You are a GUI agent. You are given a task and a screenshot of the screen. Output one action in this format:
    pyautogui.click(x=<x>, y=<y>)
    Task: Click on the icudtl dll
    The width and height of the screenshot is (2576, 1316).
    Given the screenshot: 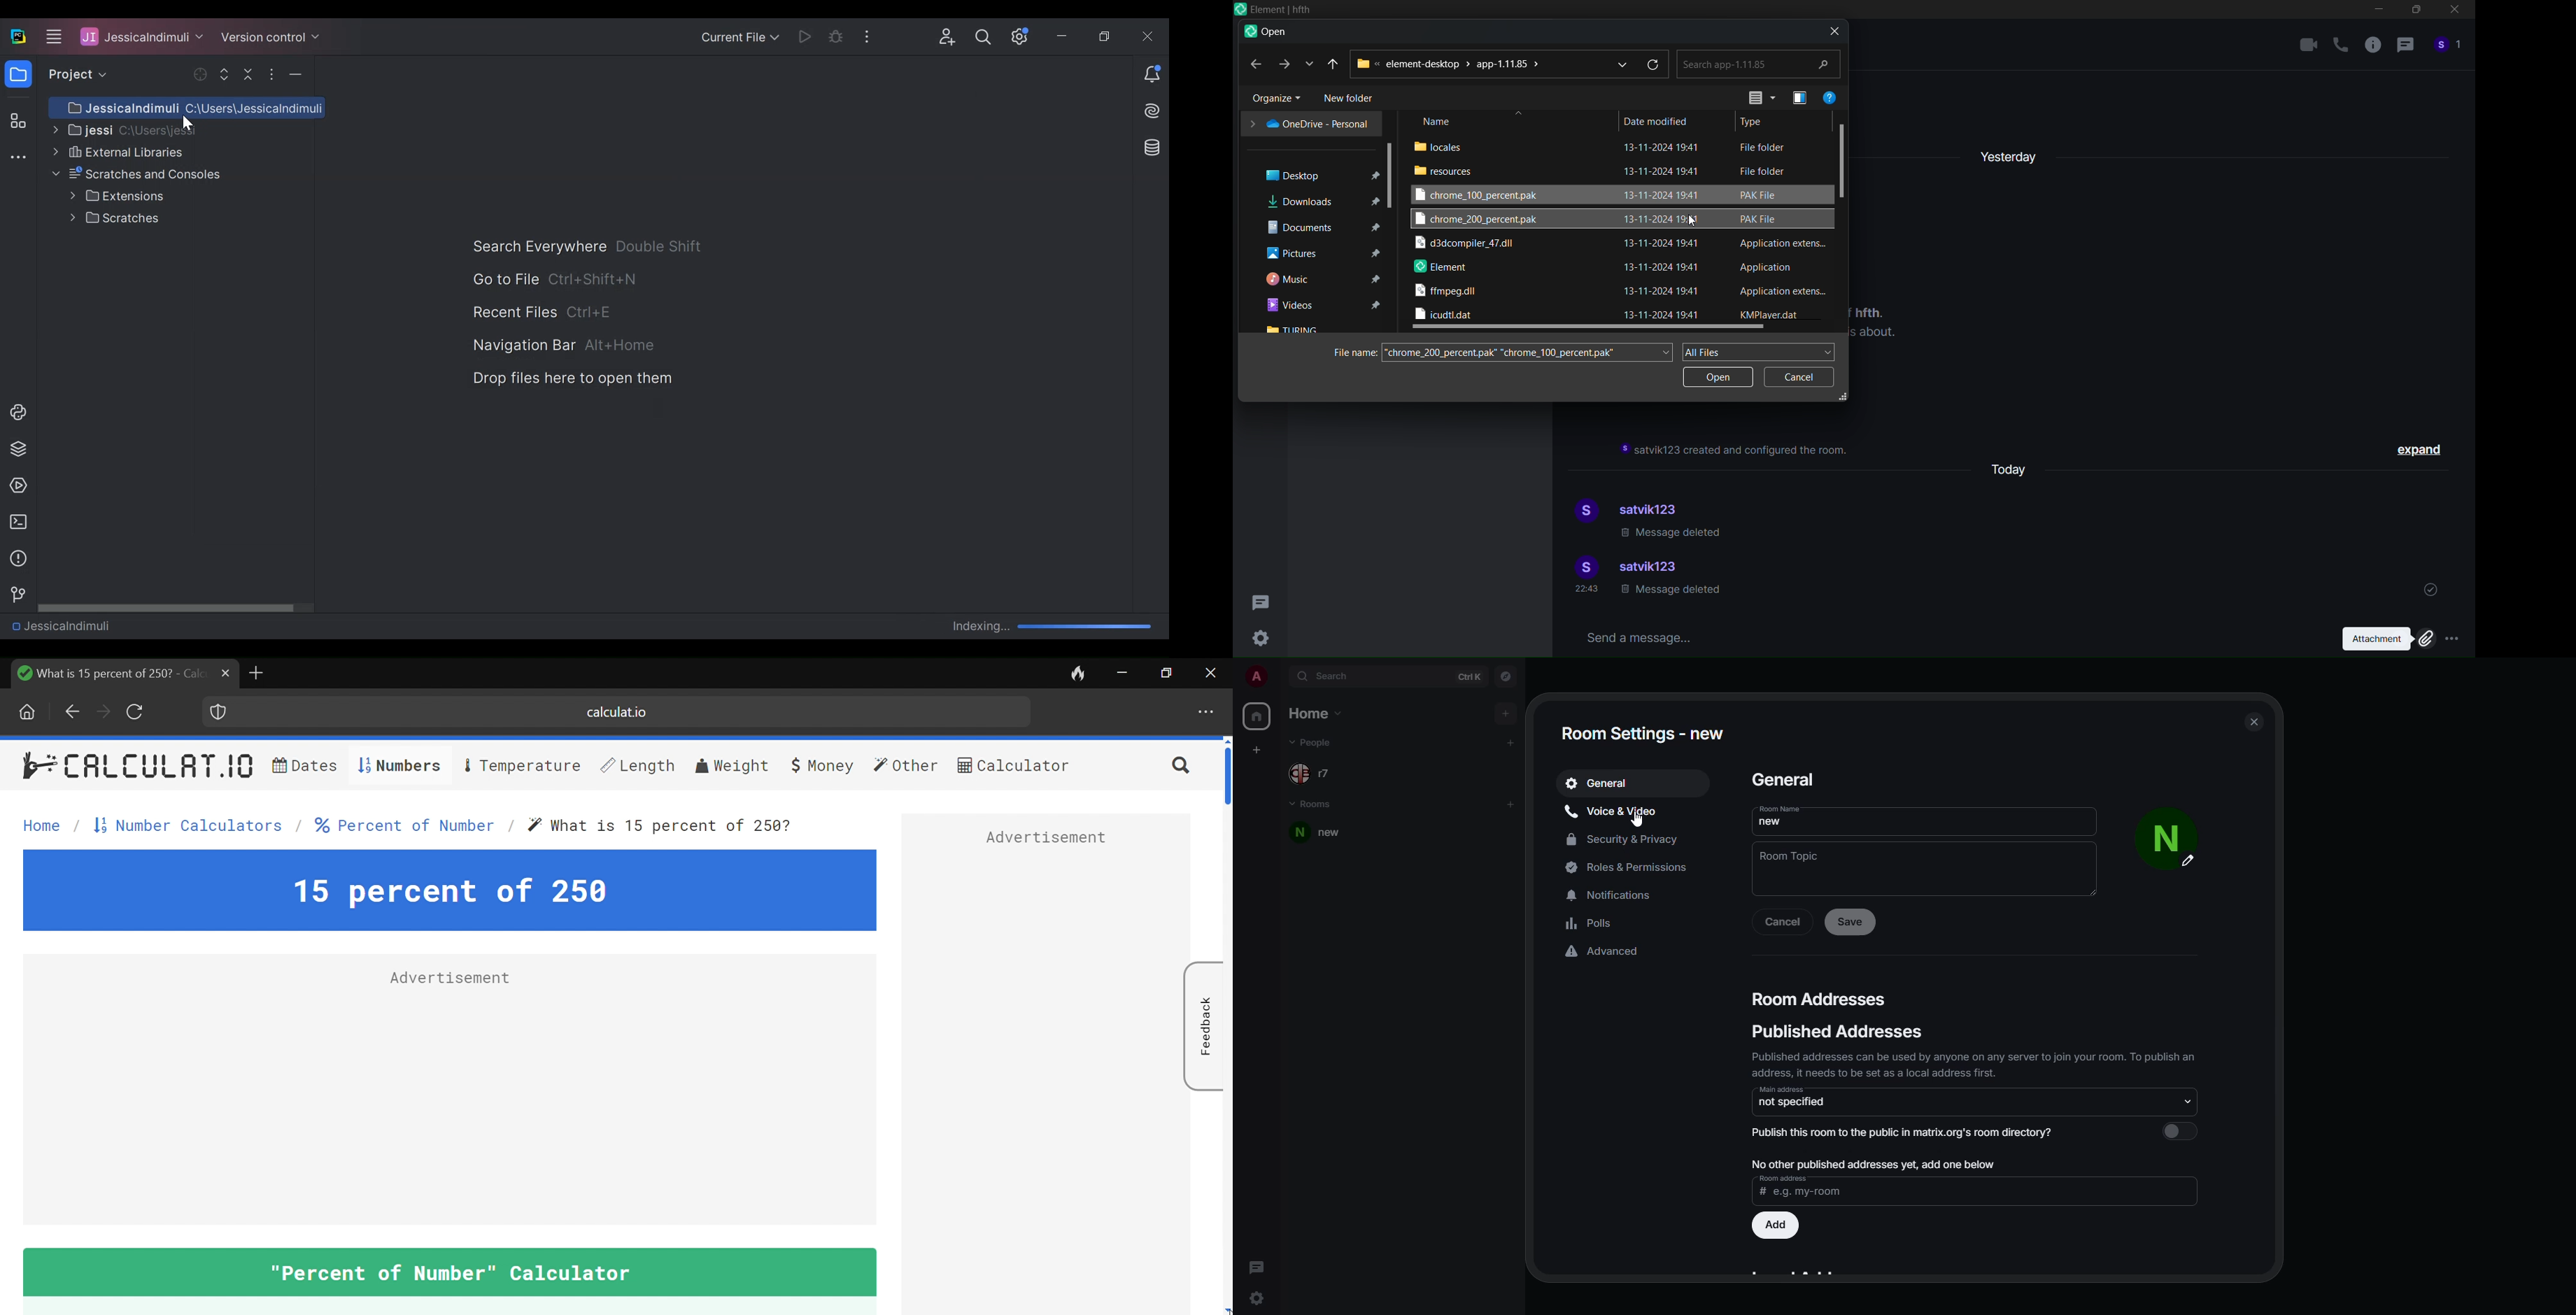 What is the action you would take?
    pyautogui.click(x=1445, y=315)
    